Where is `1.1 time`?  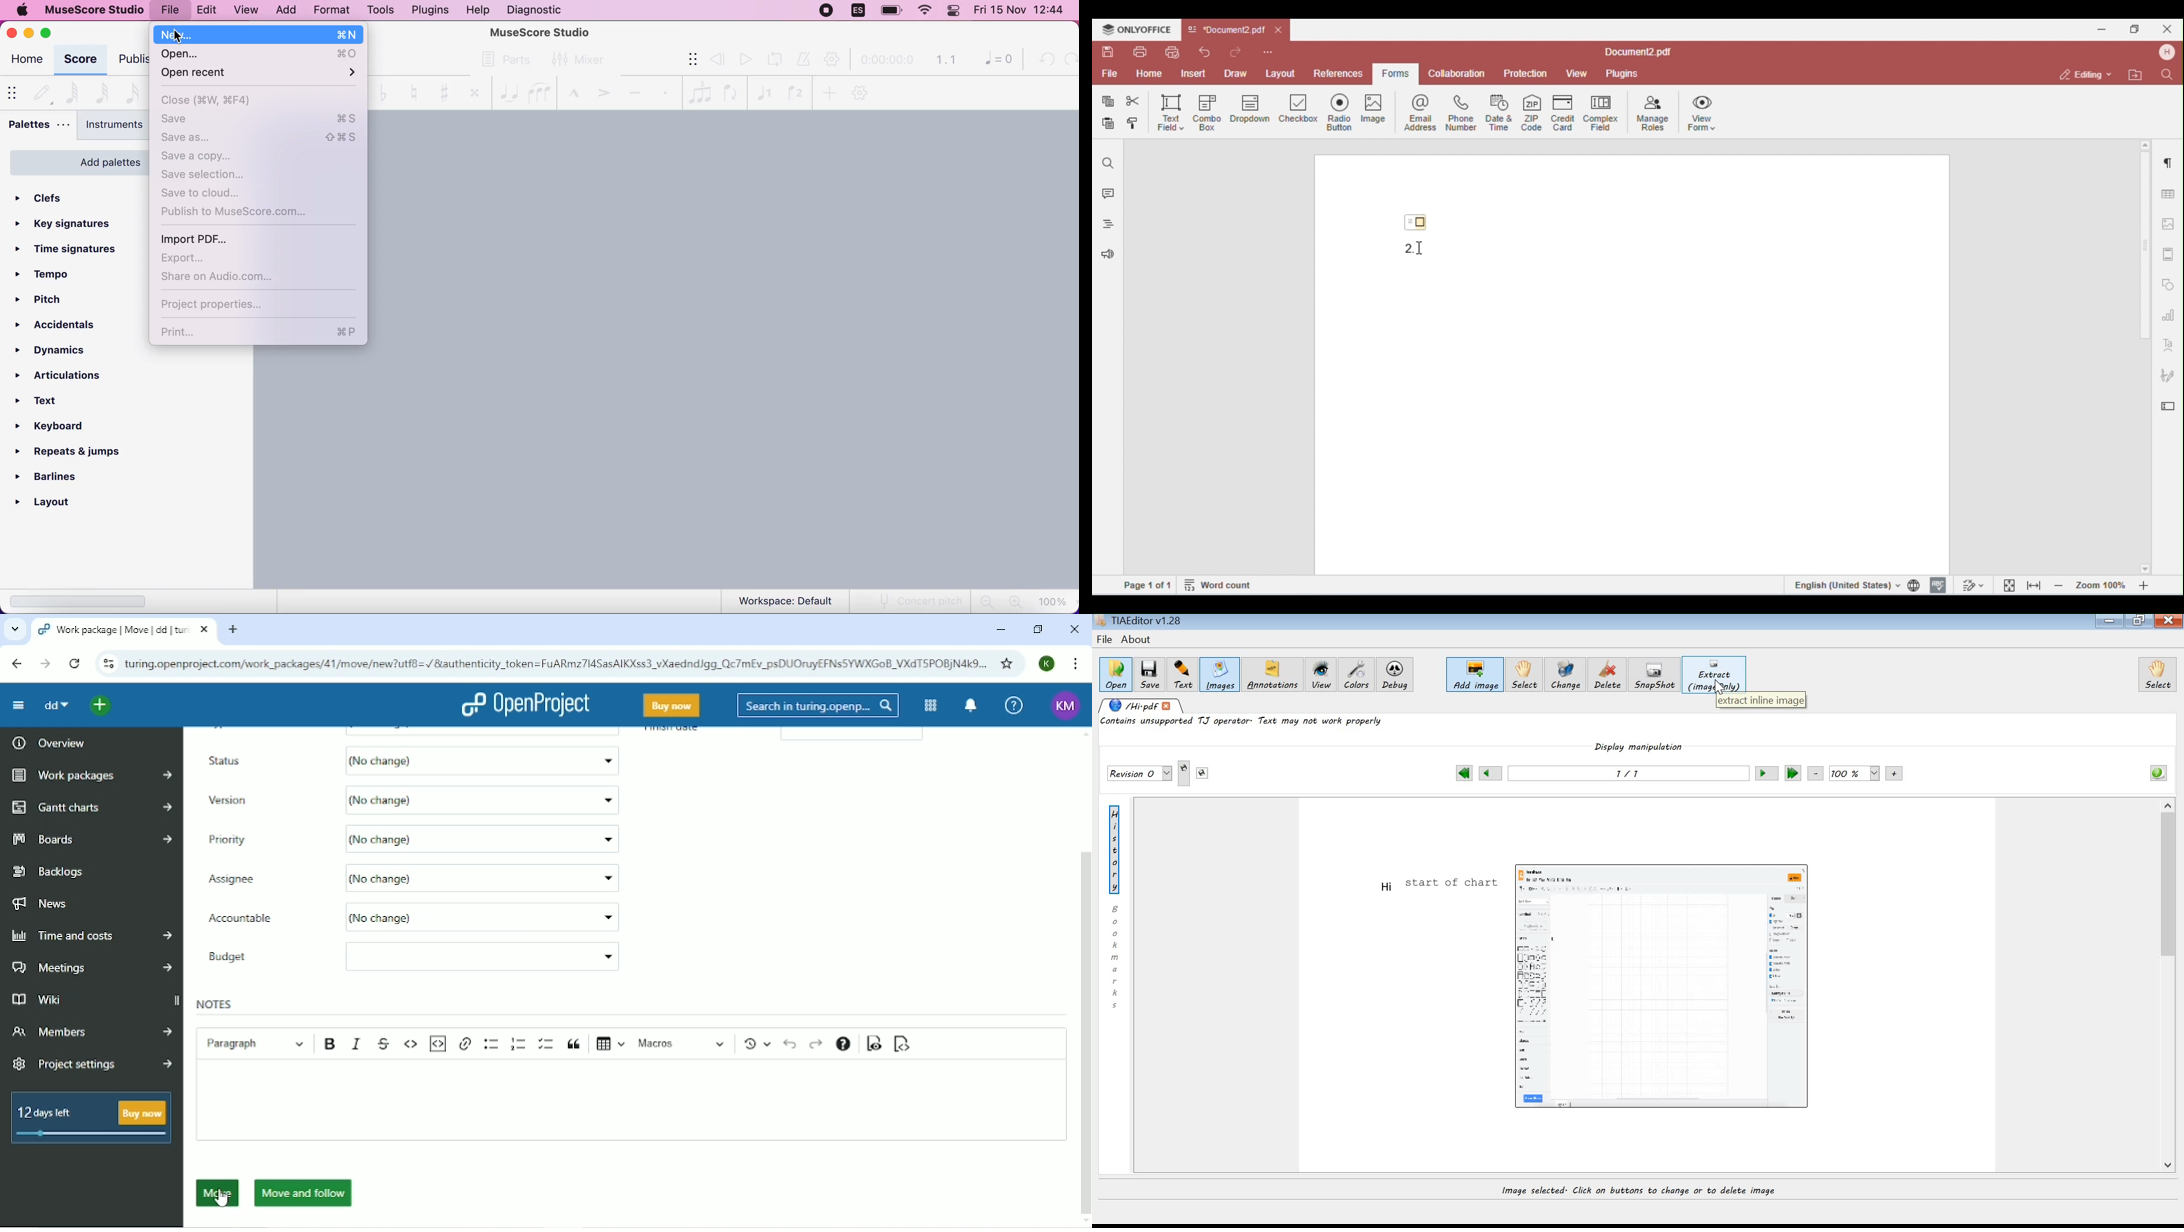 1.1 time is located at coordinates (946, 60).